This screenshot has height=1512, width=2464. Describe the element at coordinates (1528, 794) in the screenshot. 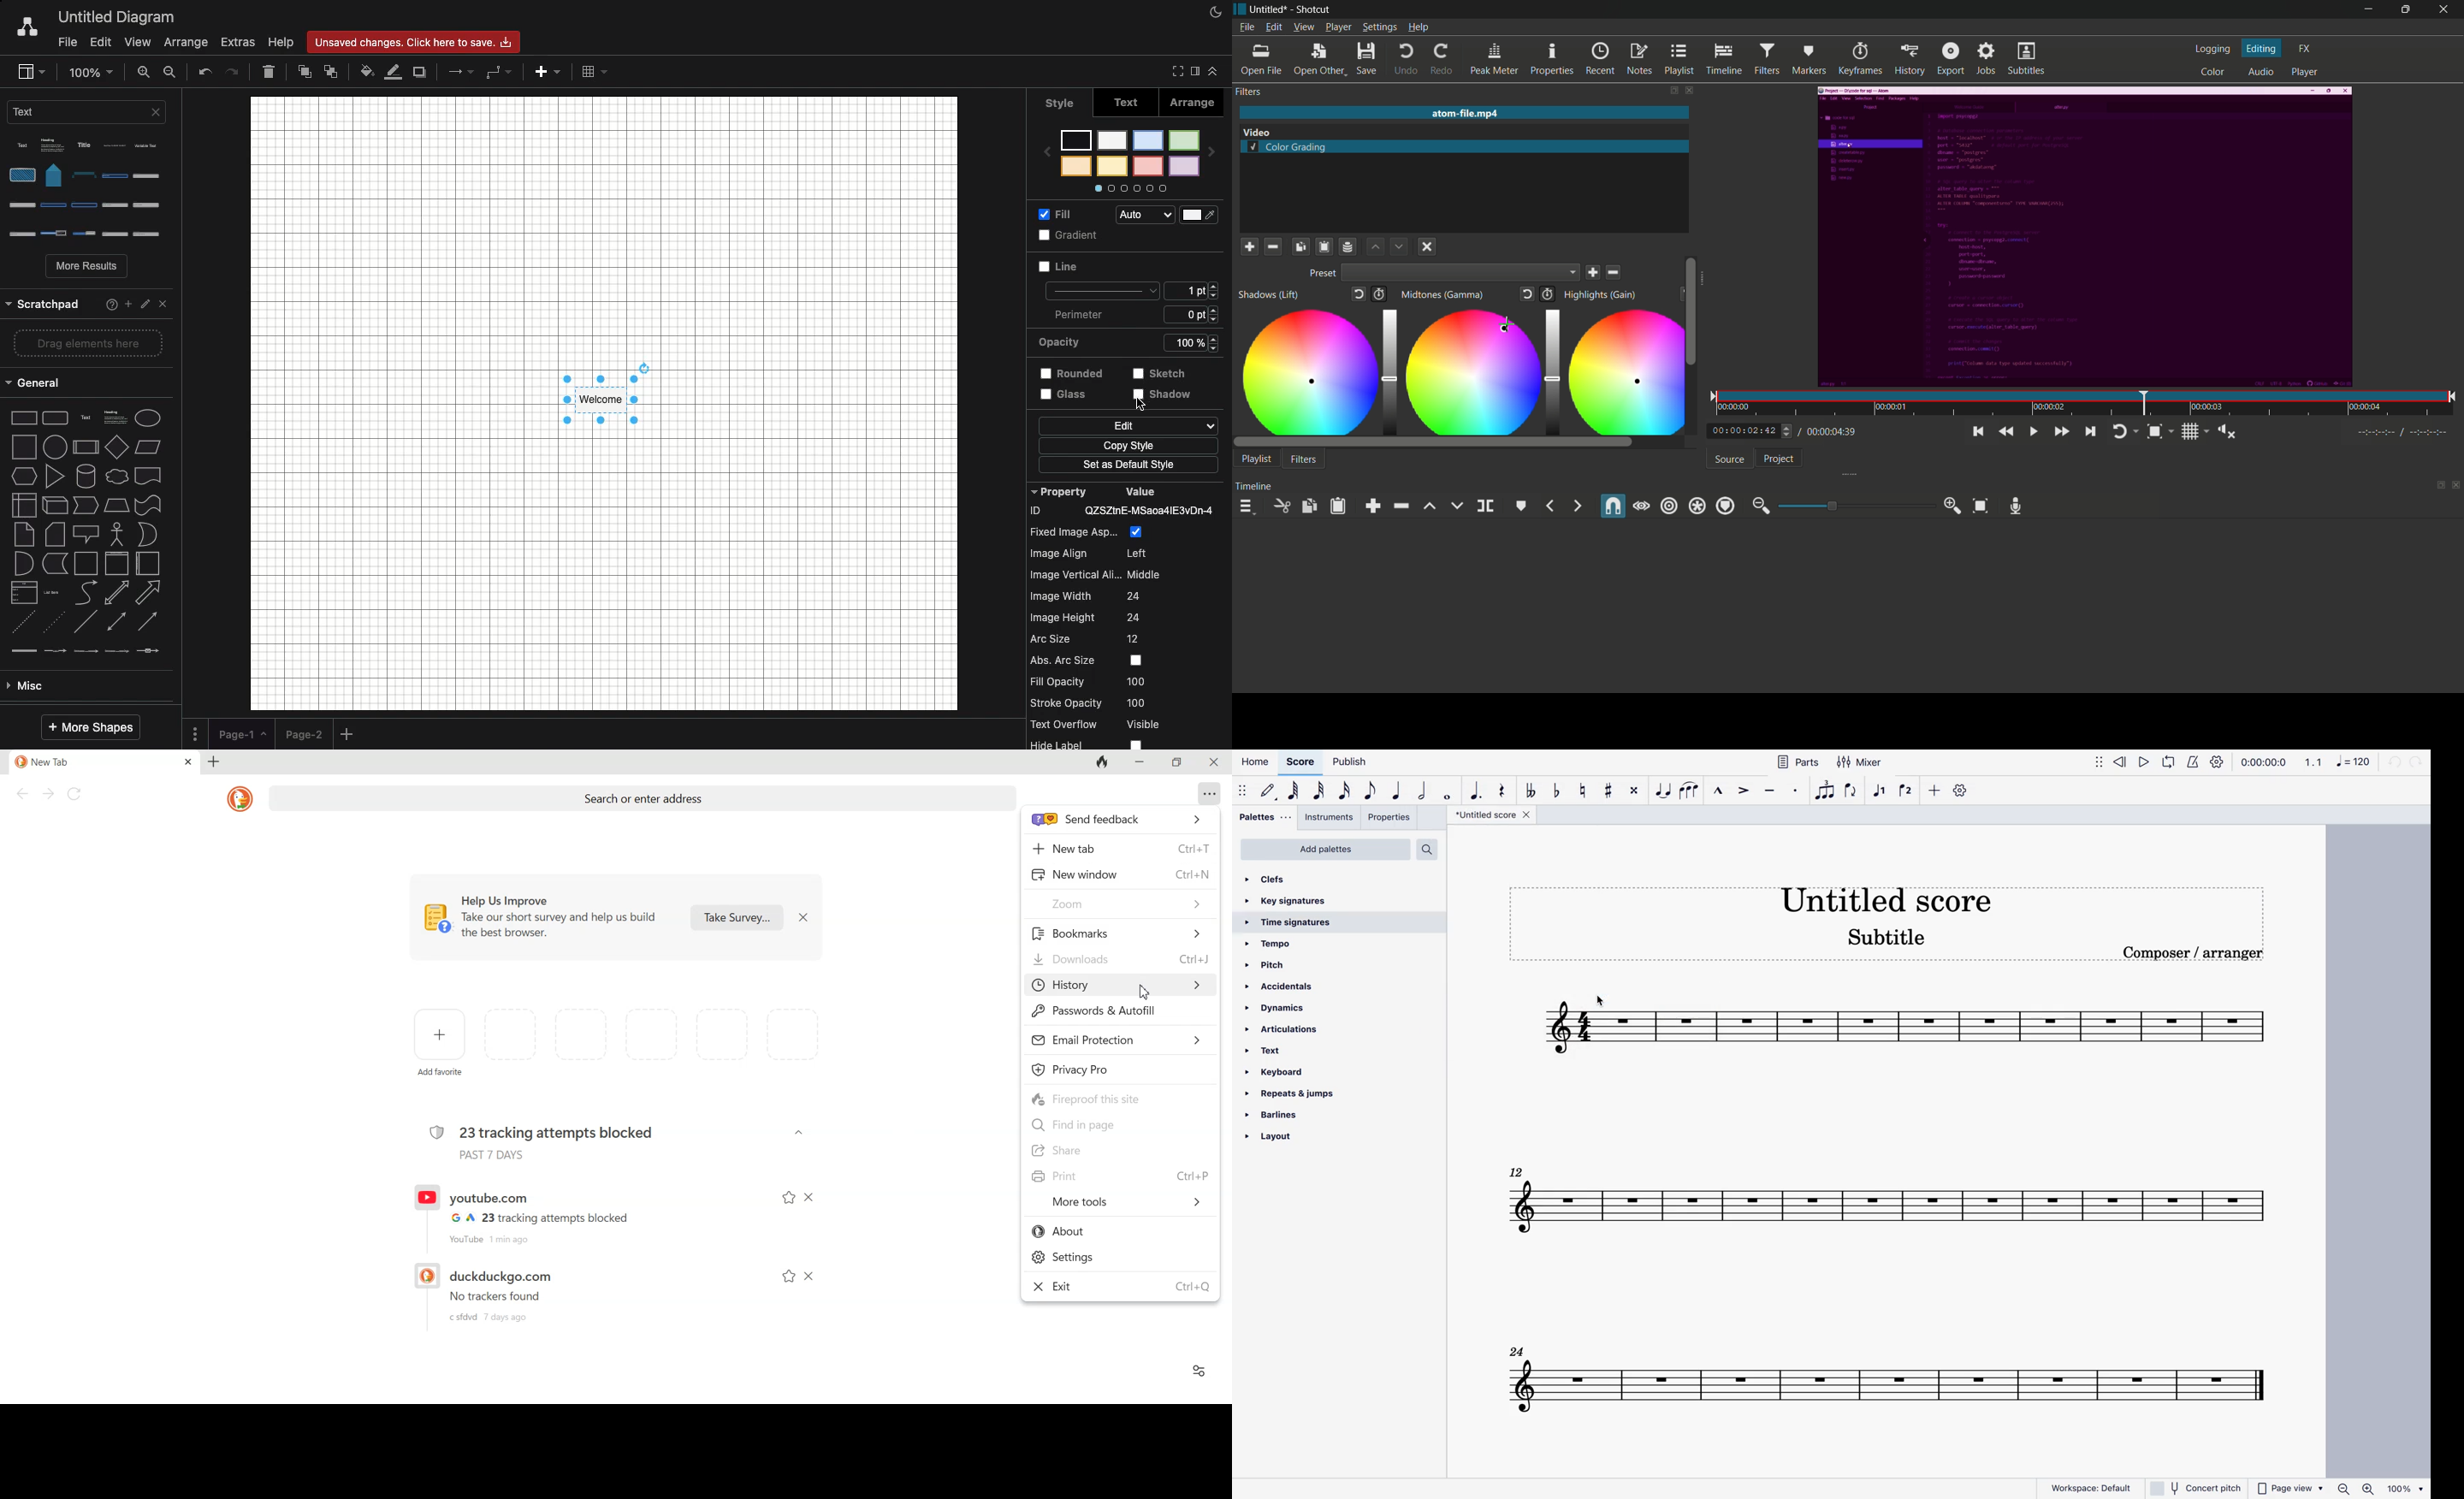

I see `double toggle flat` at that location.